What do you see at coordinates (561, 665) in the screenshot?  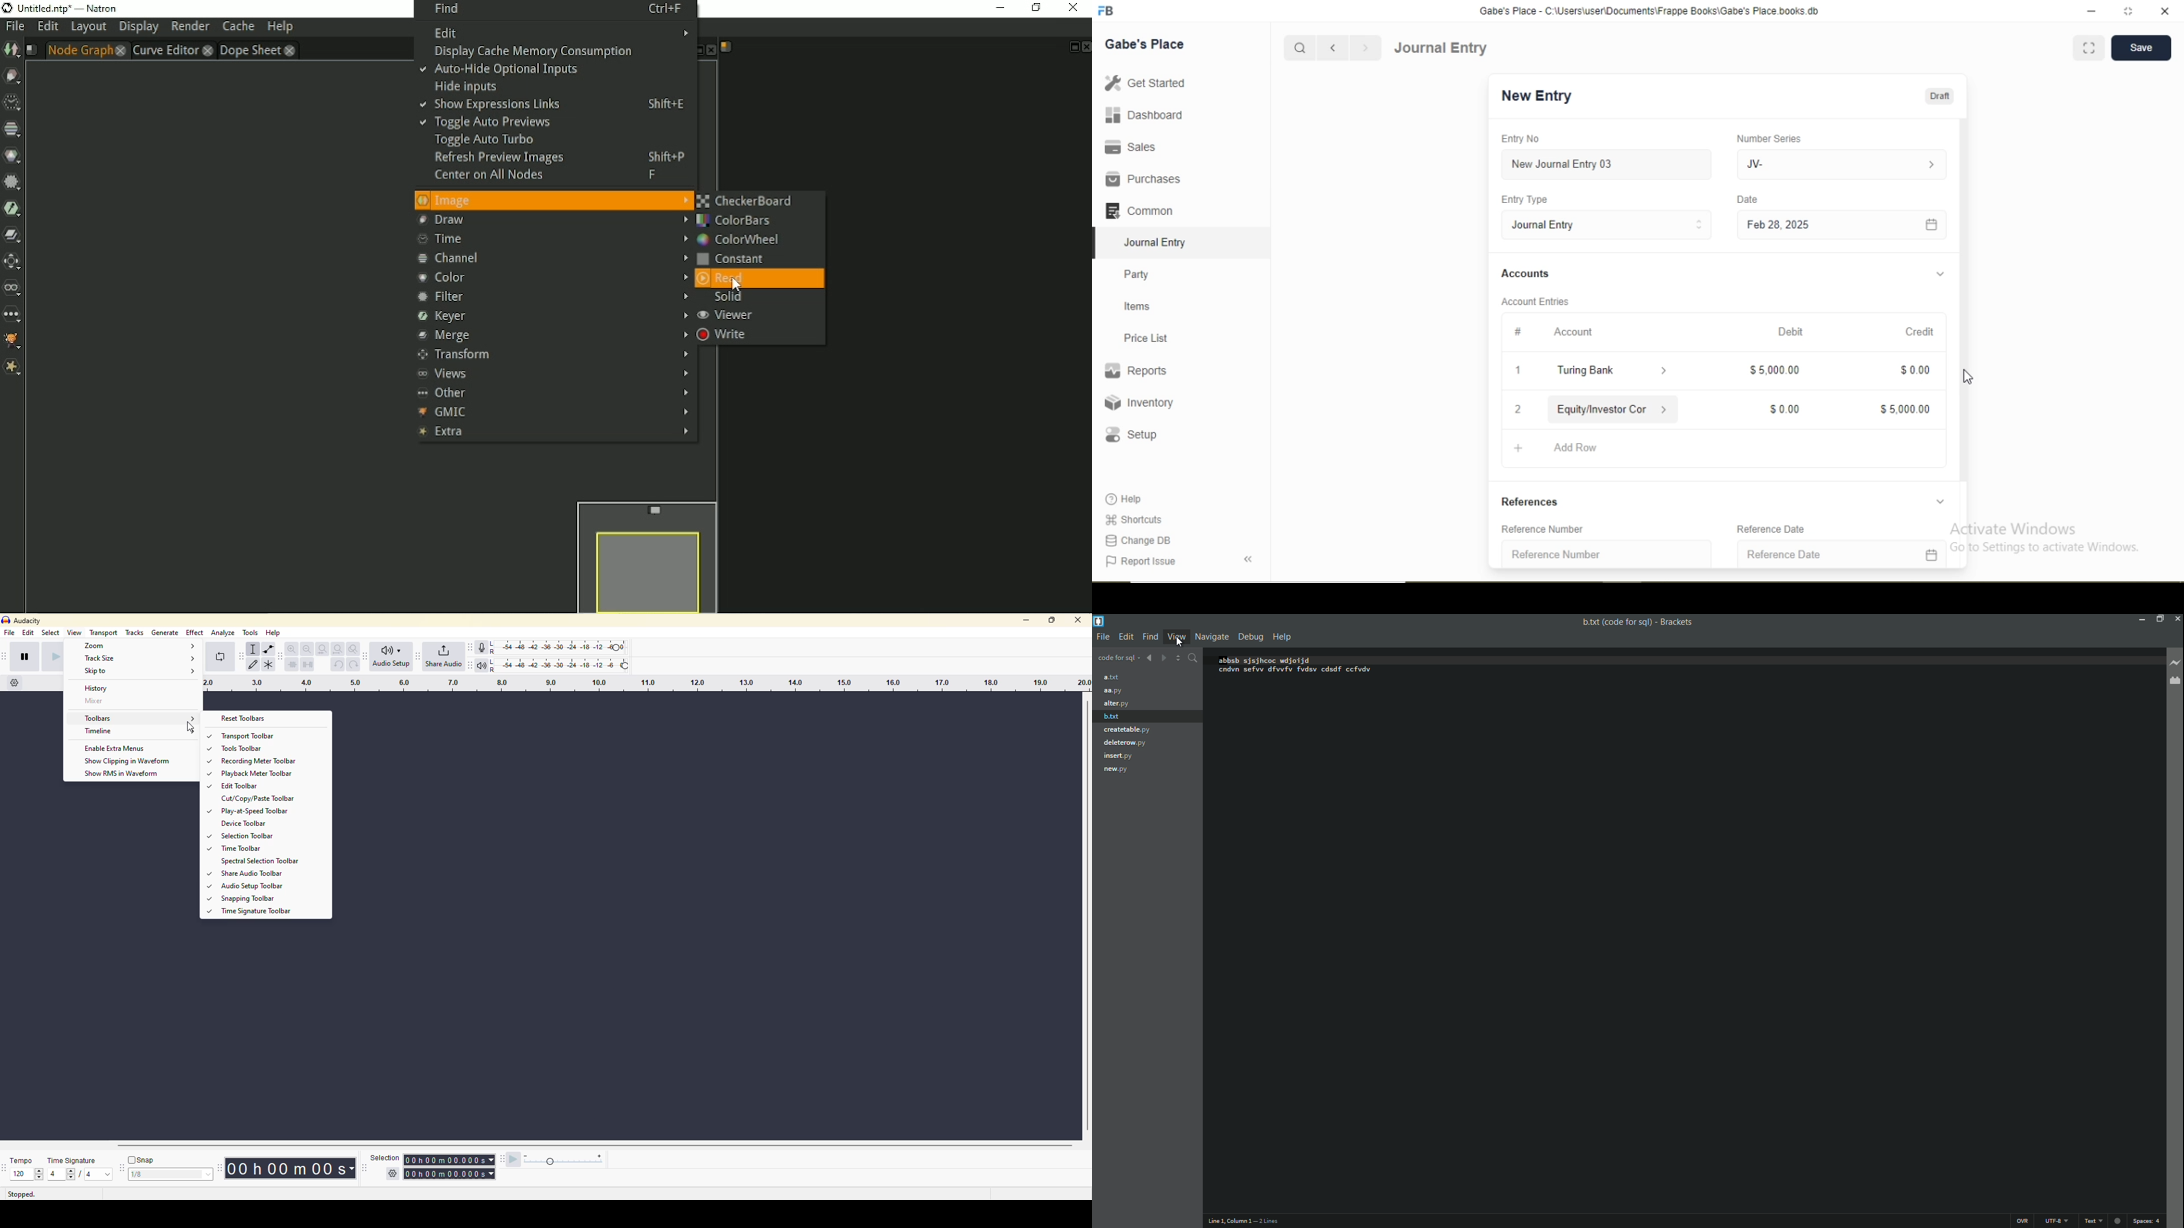 I see `playback level` at bounding box center [561, 665].